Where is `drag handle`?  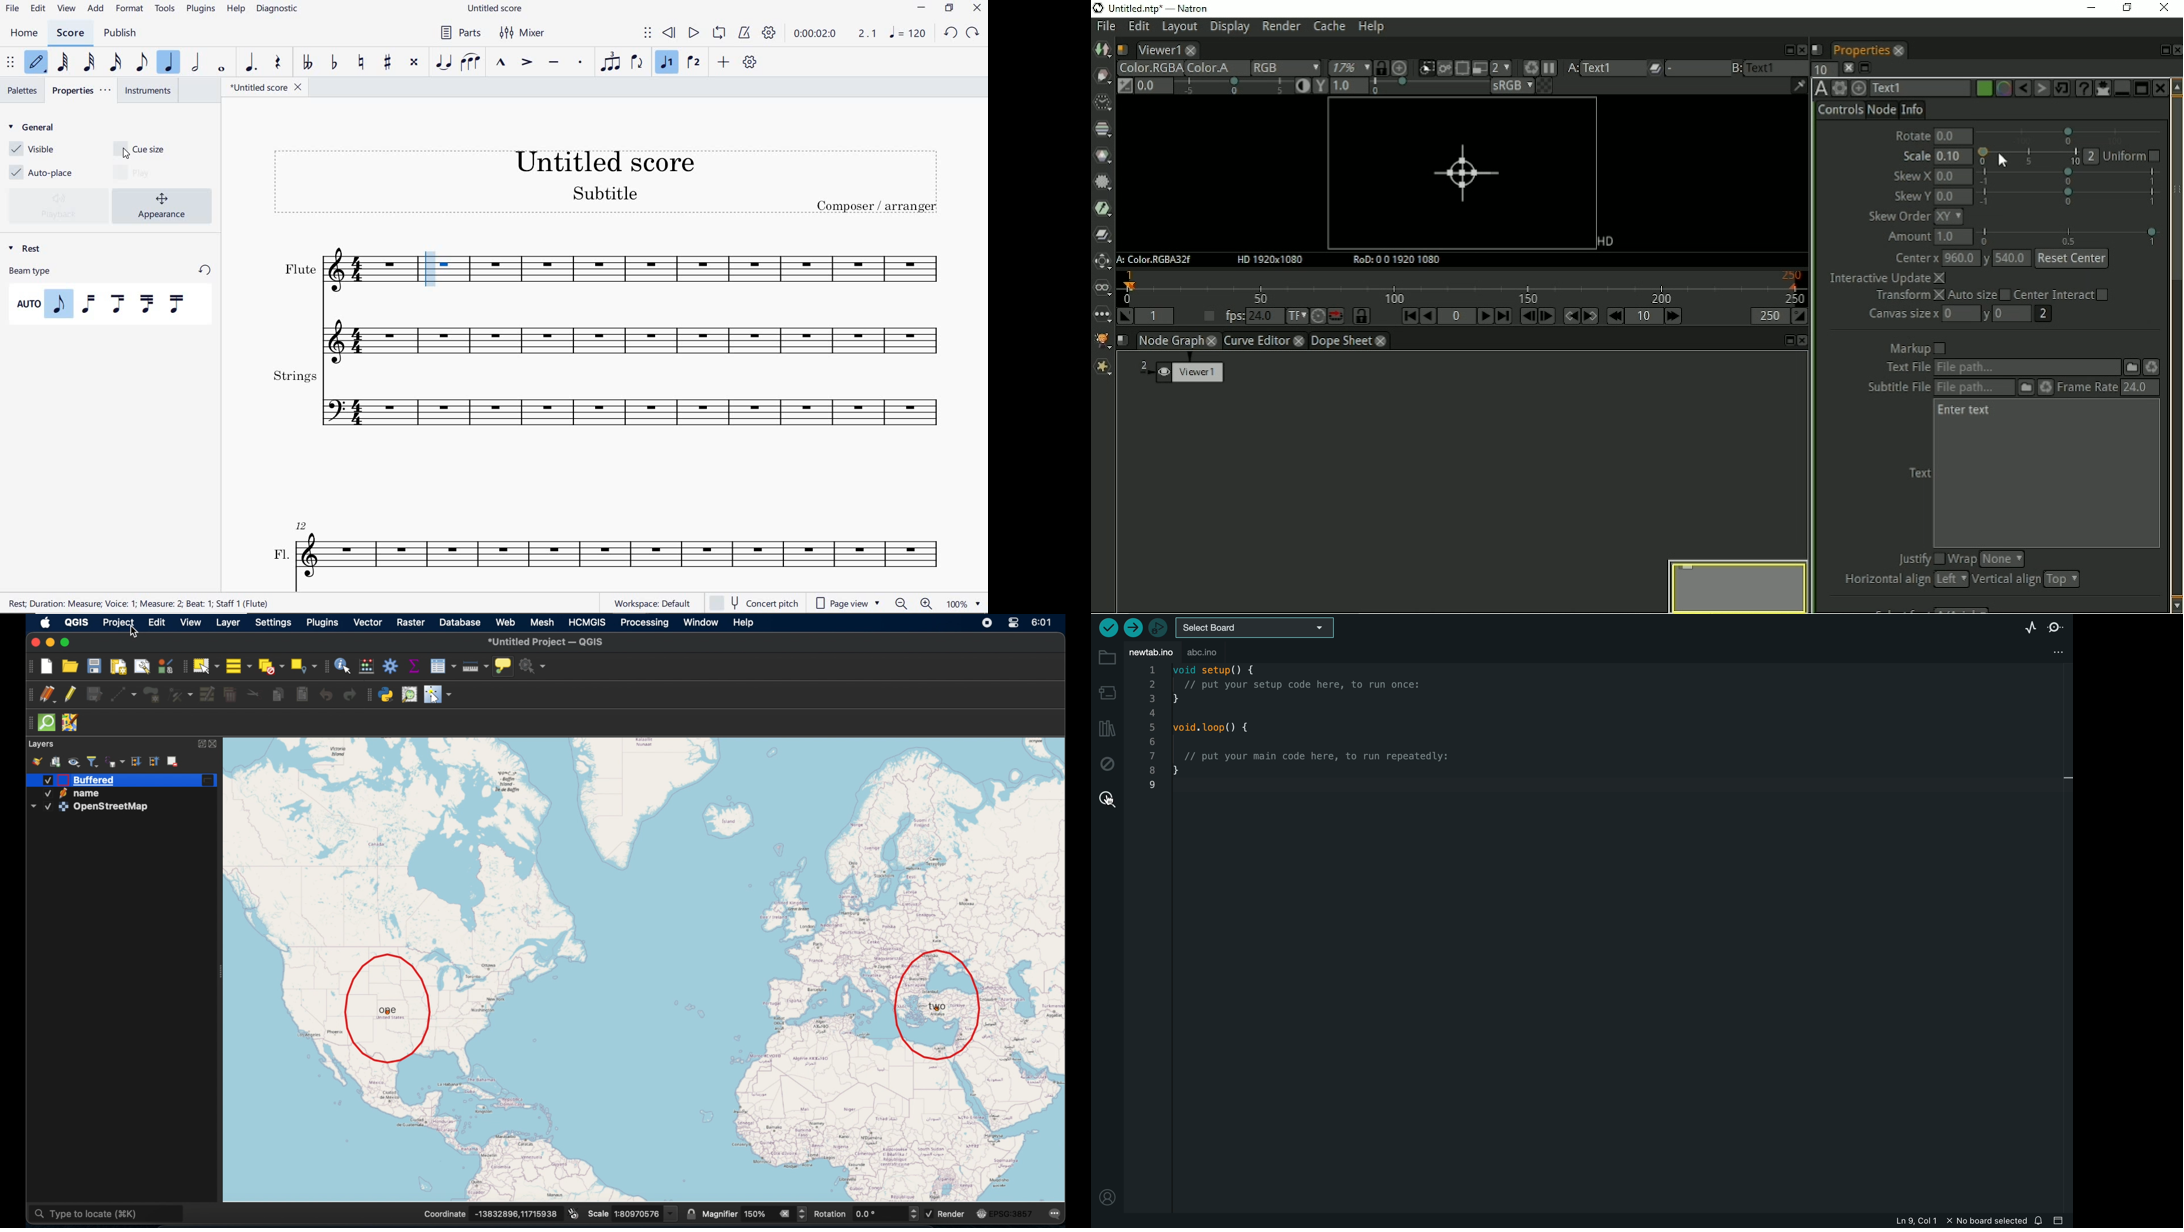
drag handle is located at coordinates (327, 666).